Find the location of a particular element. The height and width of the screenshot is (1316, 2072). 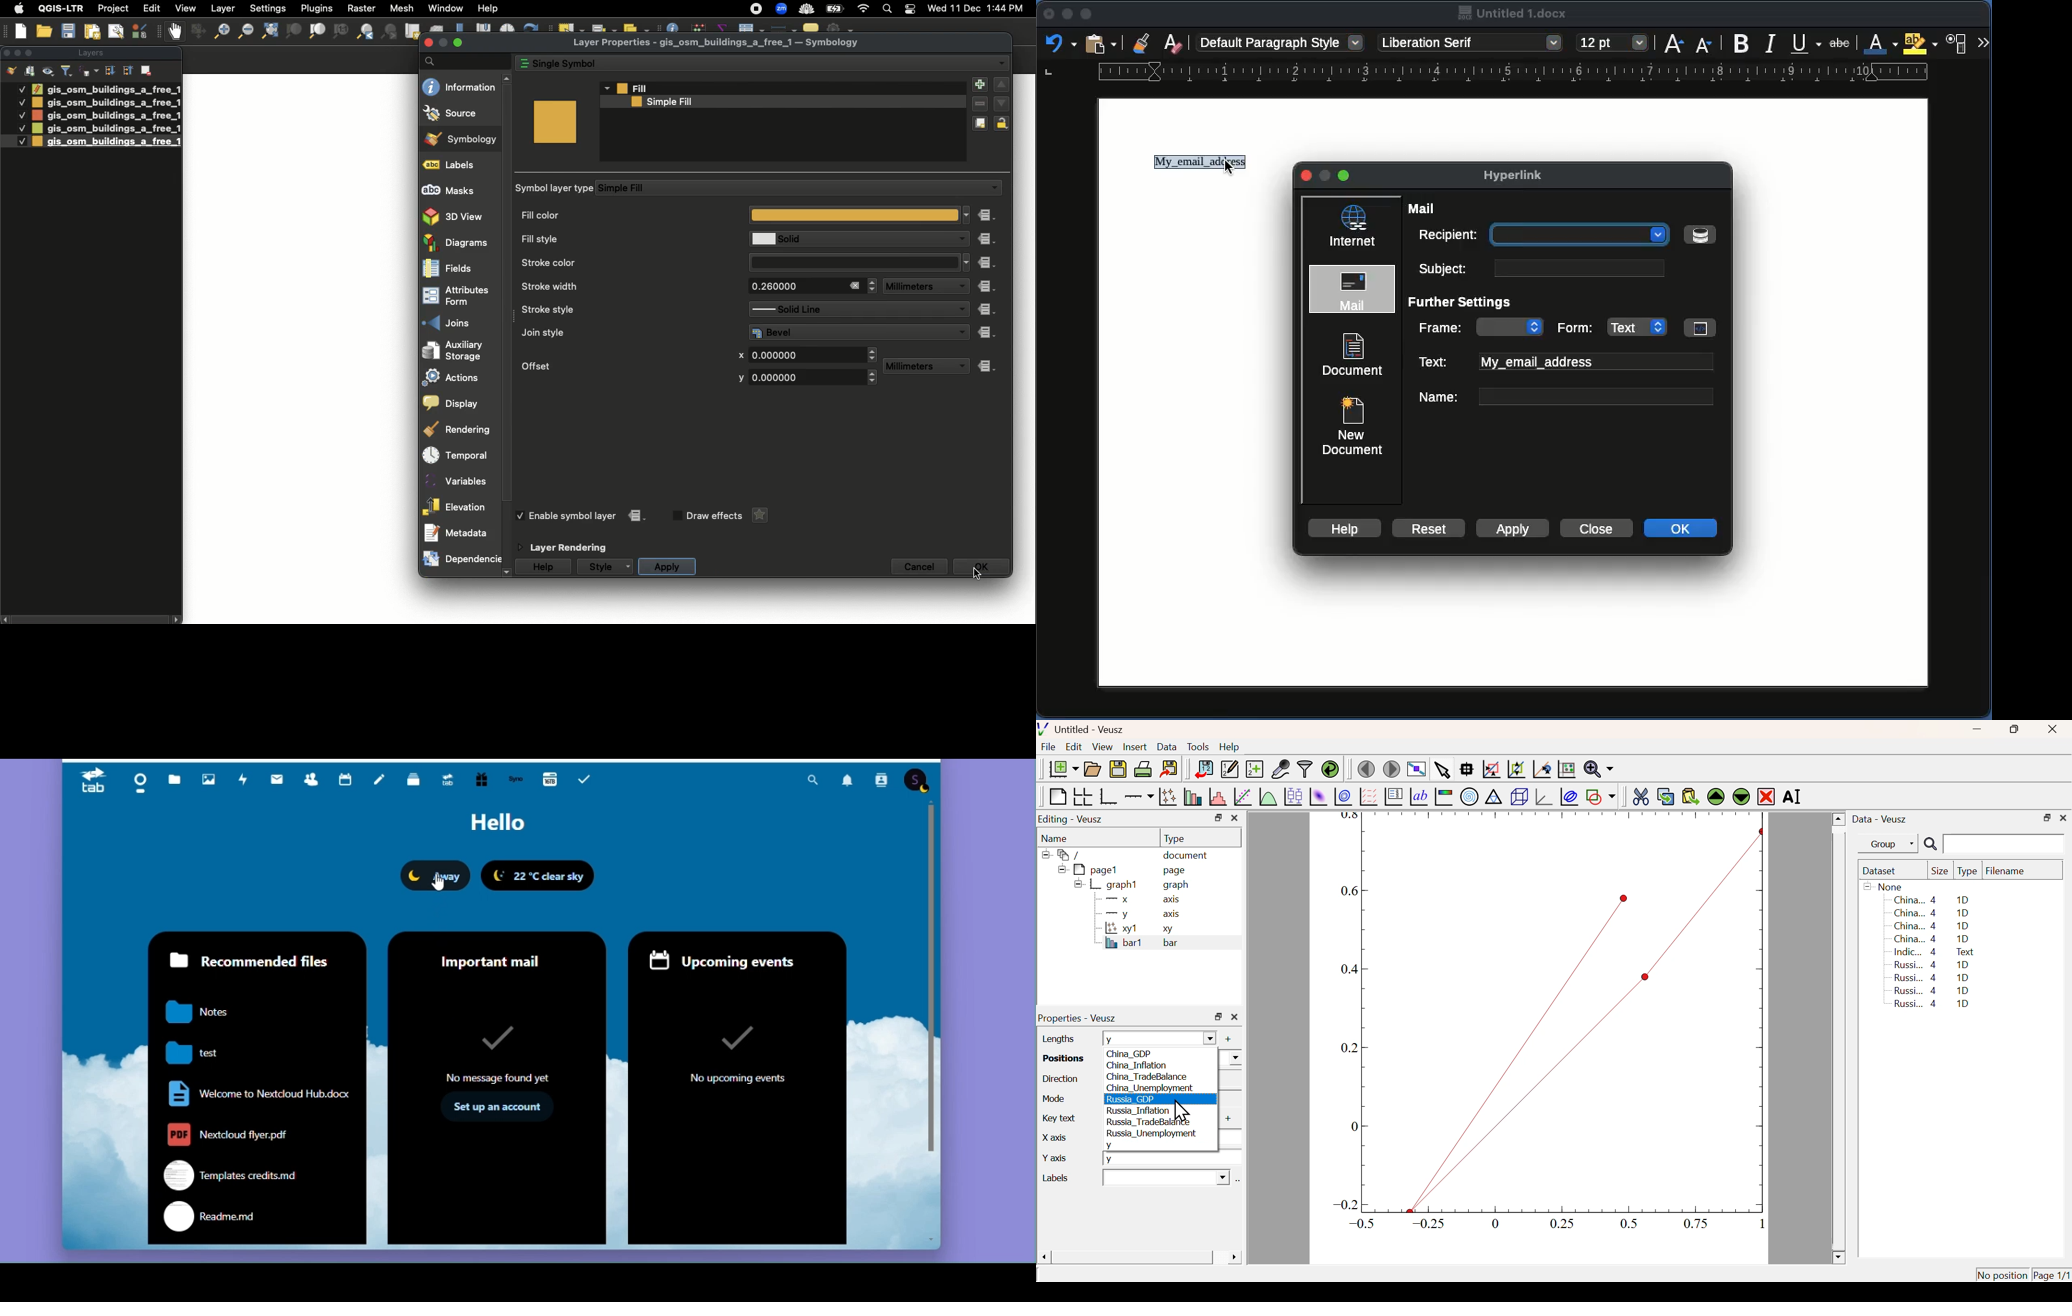

Zoom first is located at coordinates (390, 32).